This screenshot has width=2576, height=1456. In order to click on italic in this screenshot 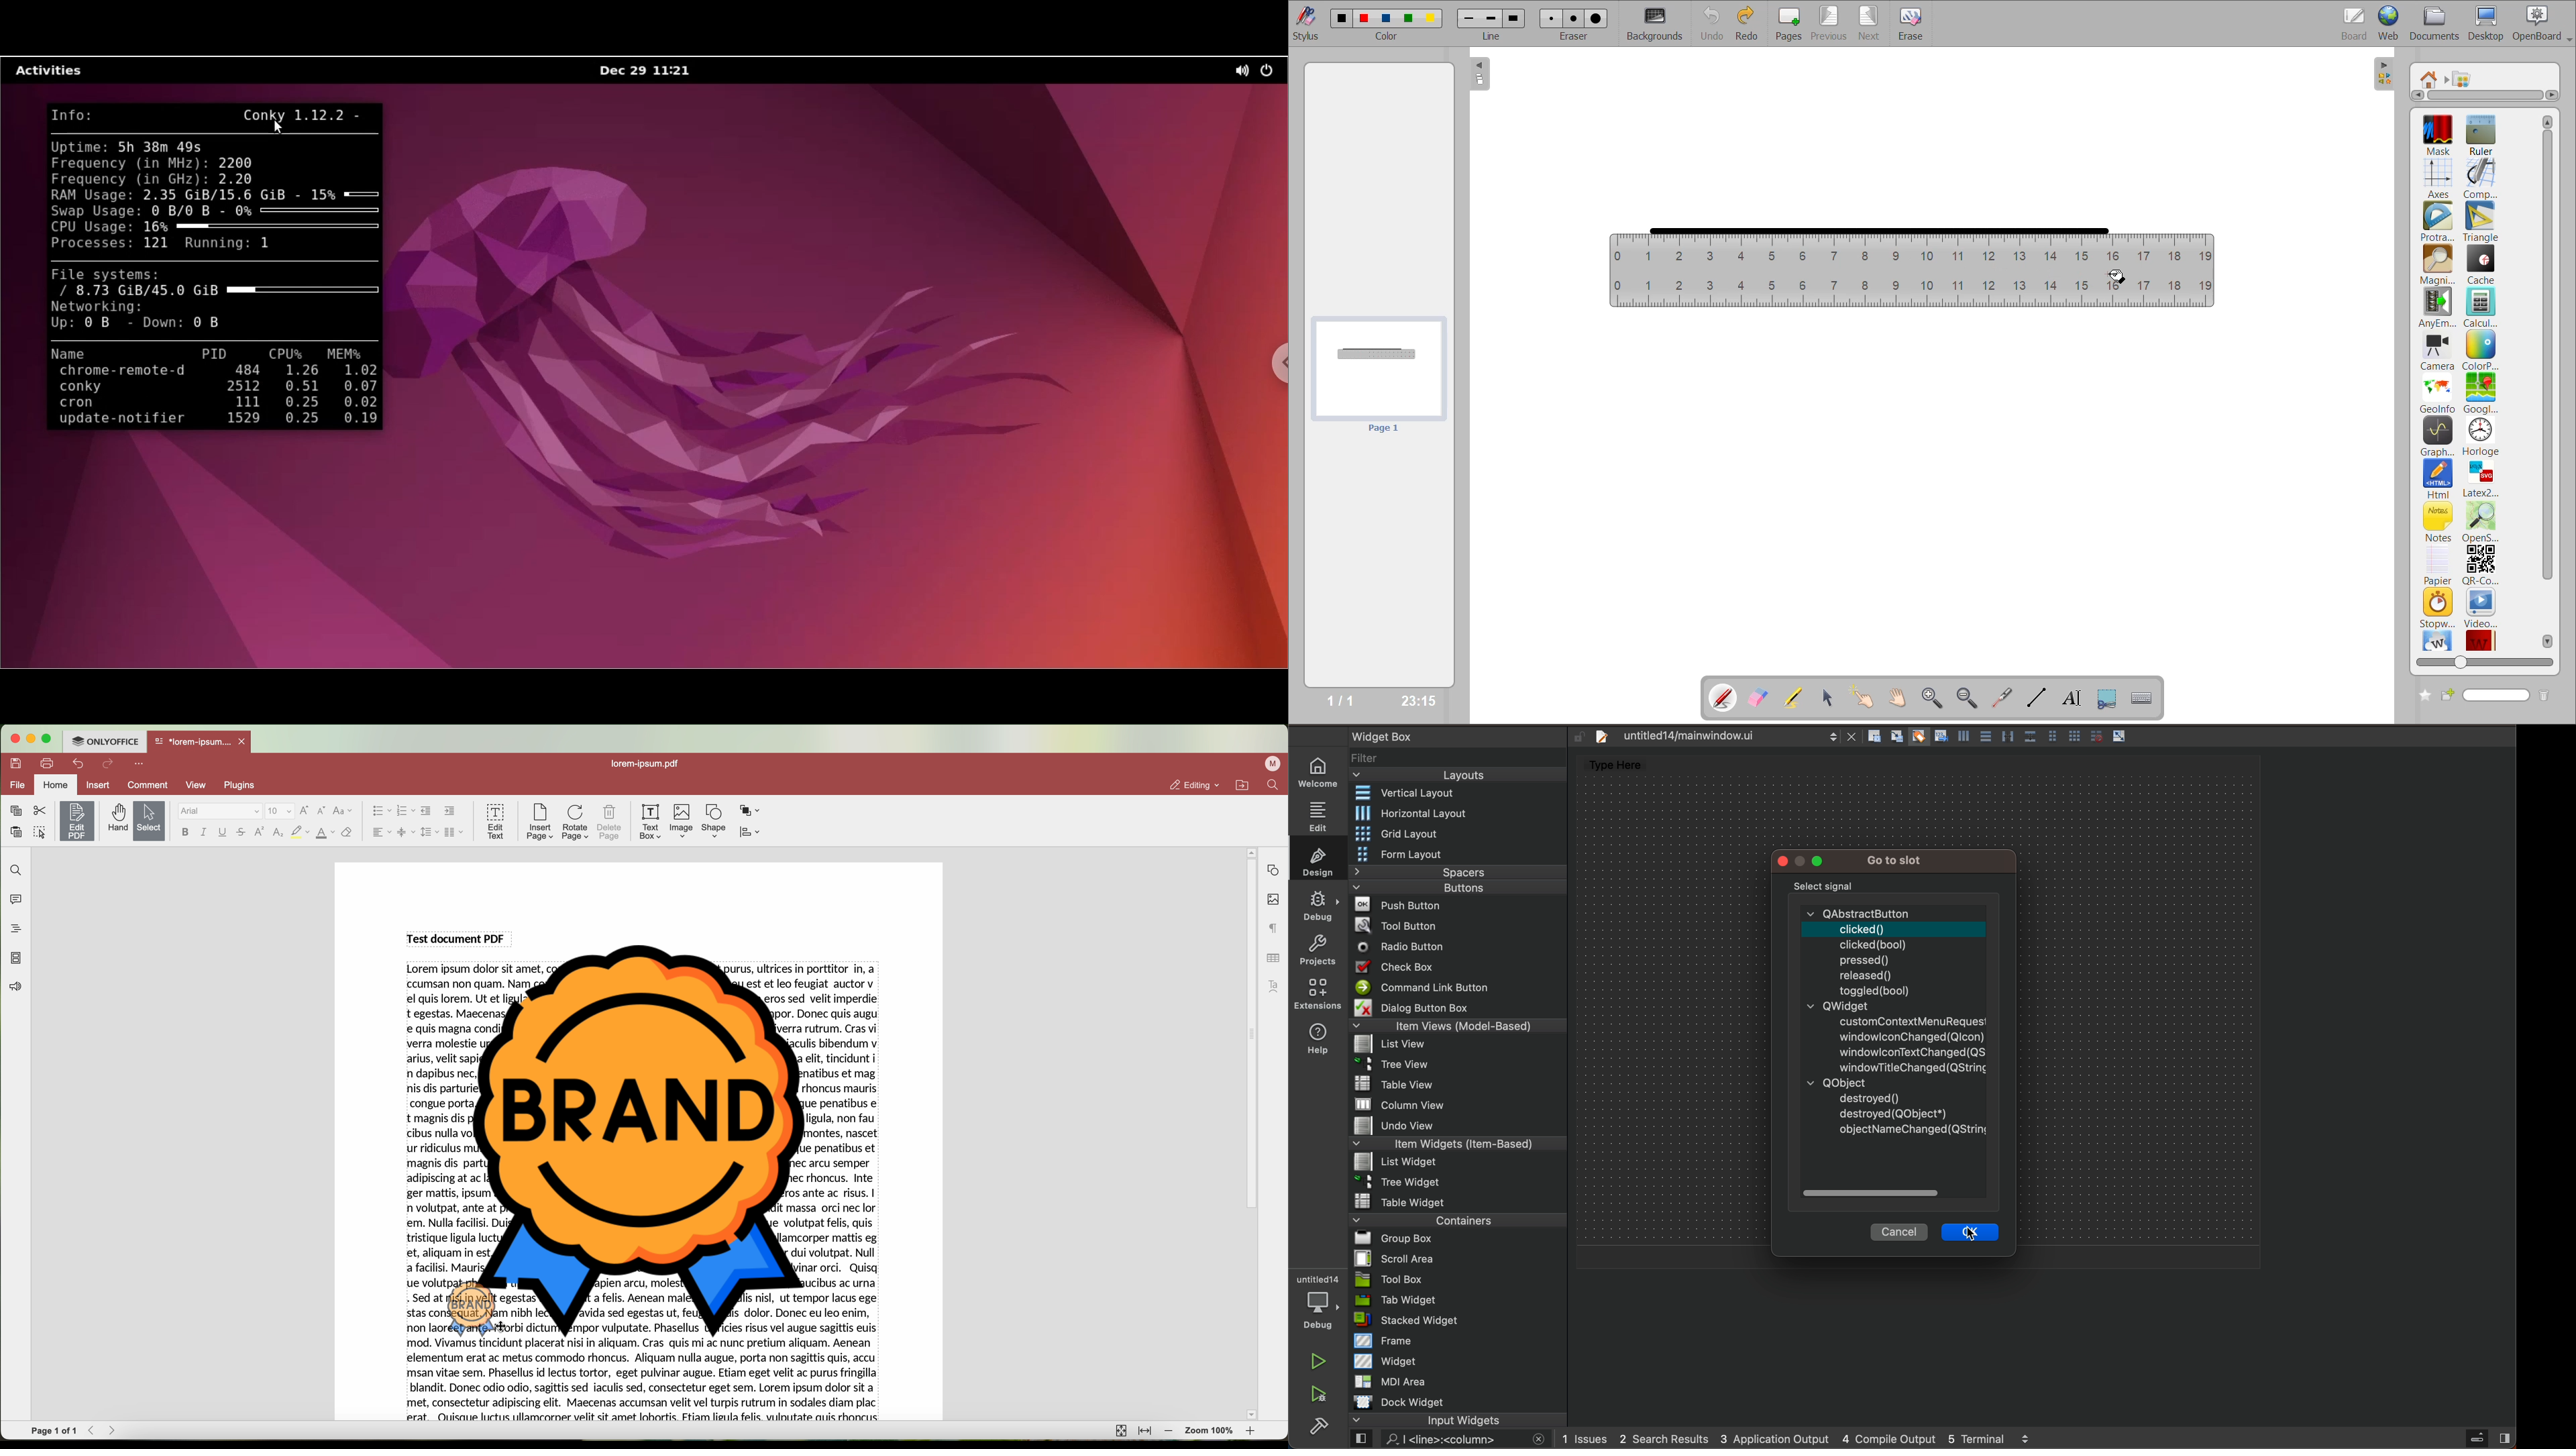, I will do `click(204, 832)`.